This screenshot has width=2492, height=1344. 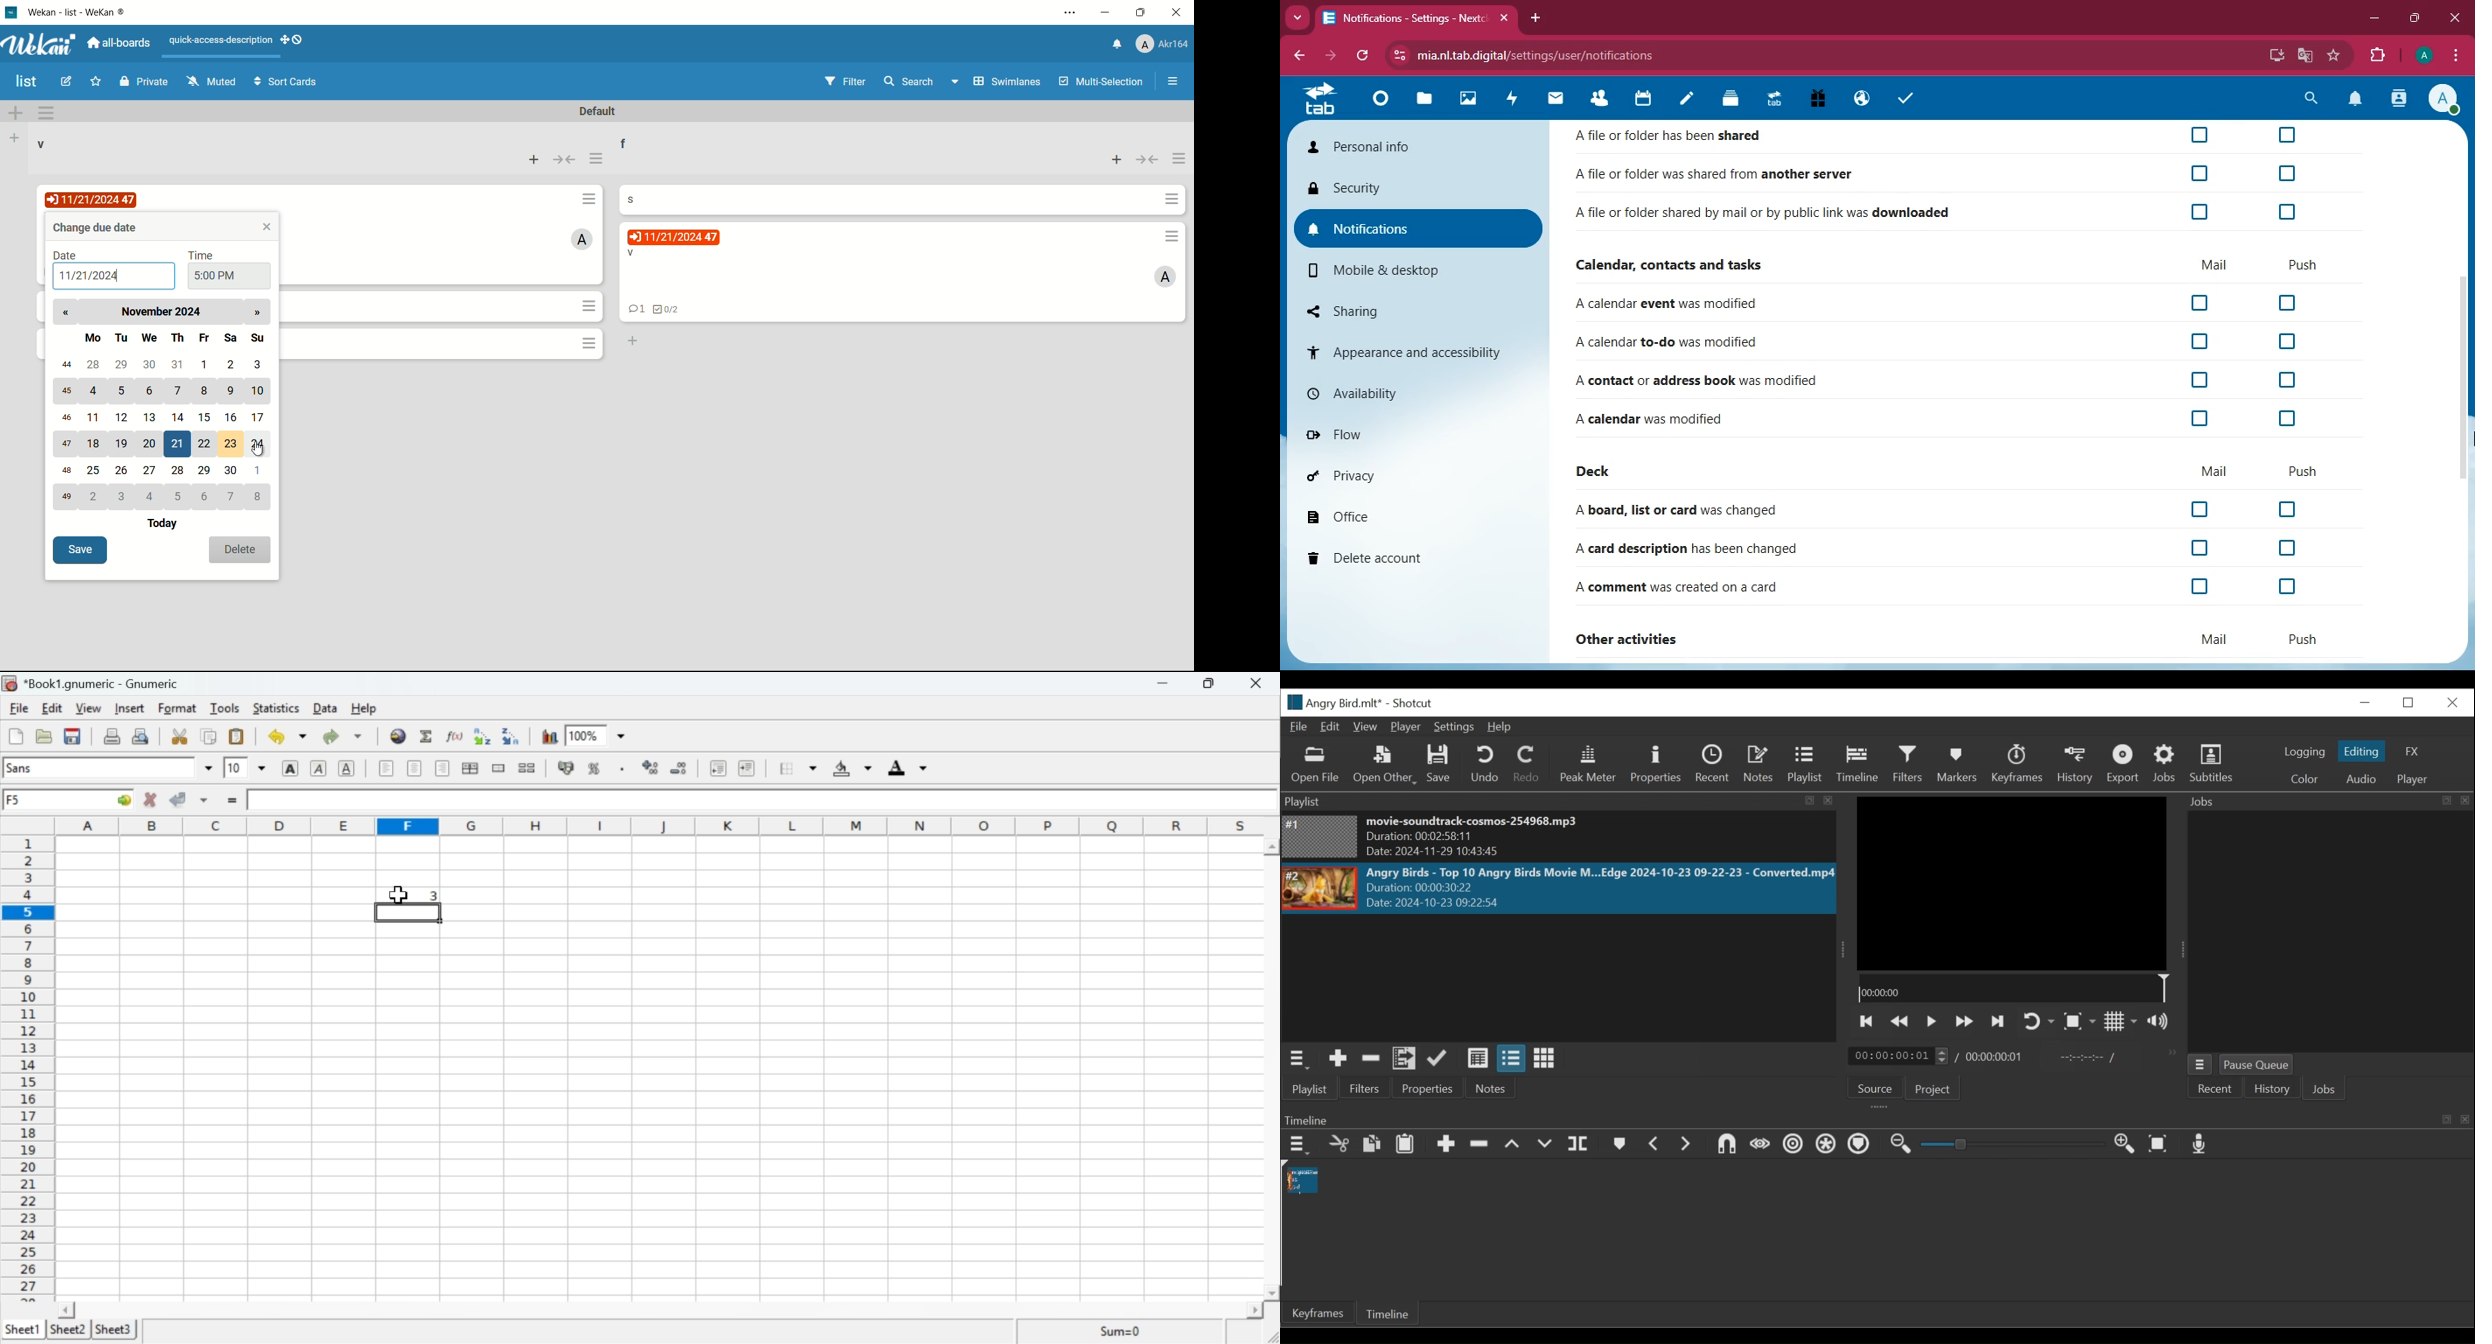 What do you see at coordinates (2415, 18) in the screenshot?
I see `maximize` at bounding box center [2415, 18].